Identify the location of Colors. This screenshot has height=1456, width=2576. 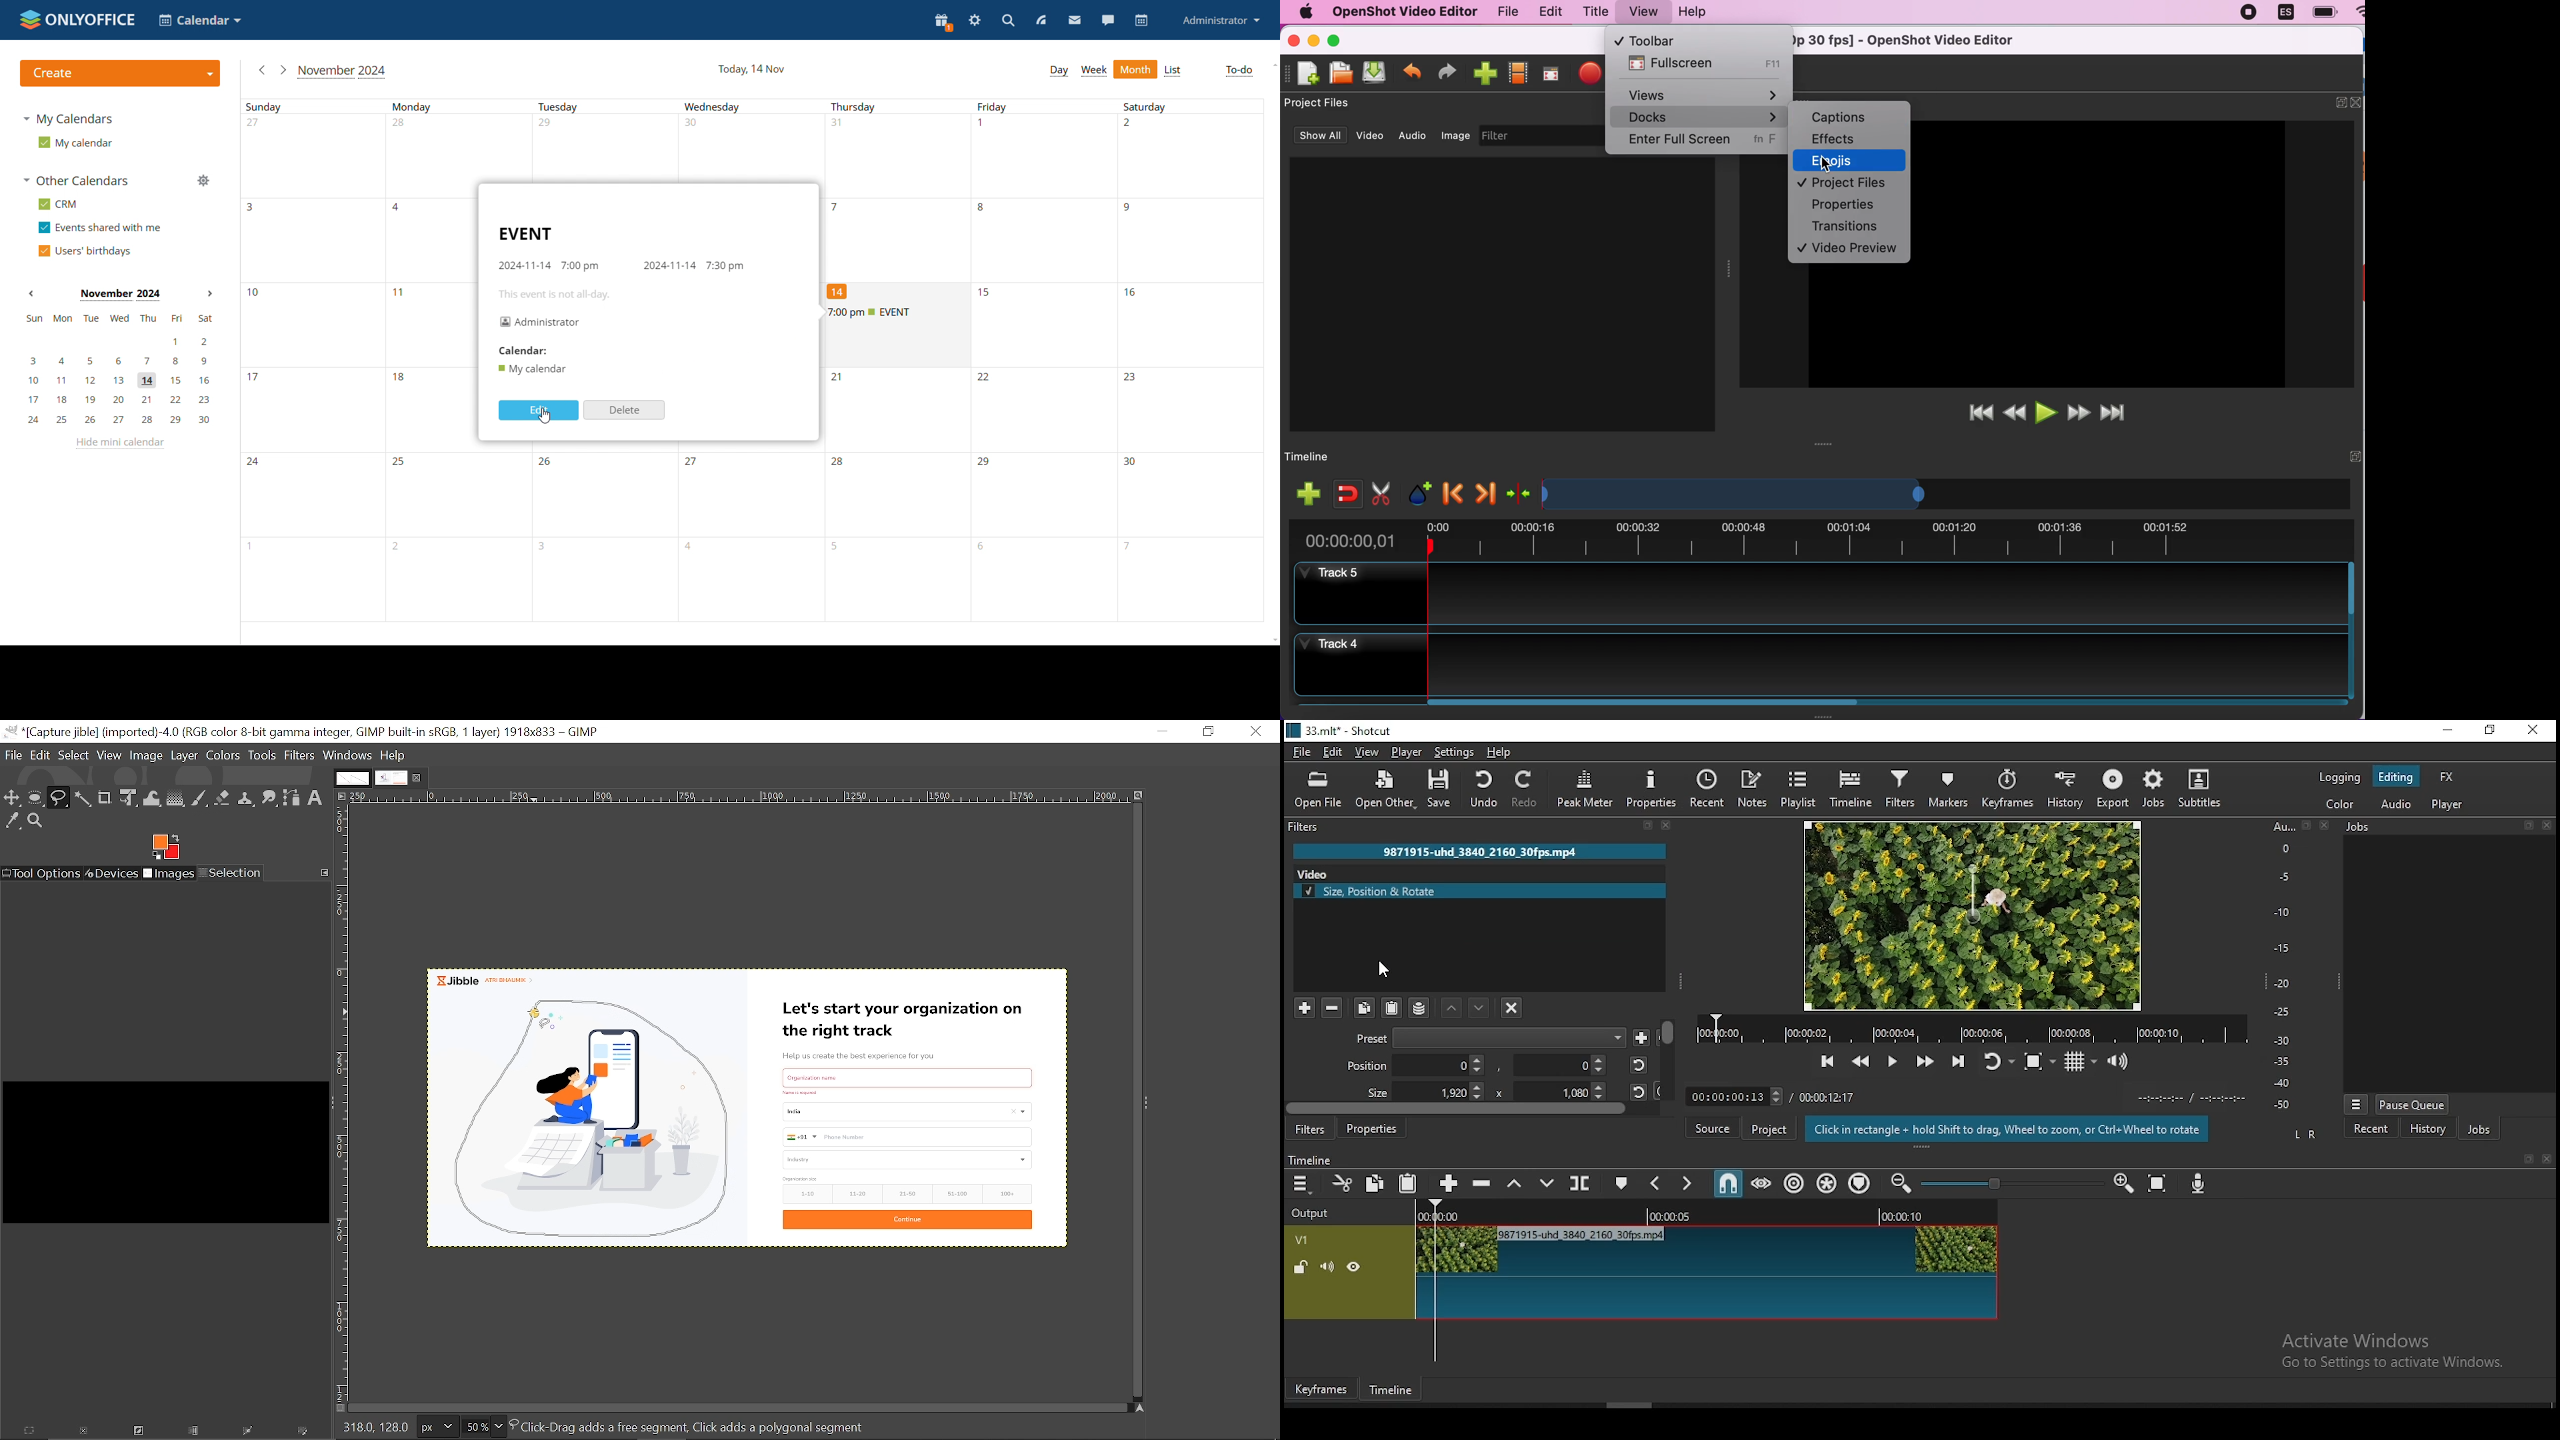
(224, 755).